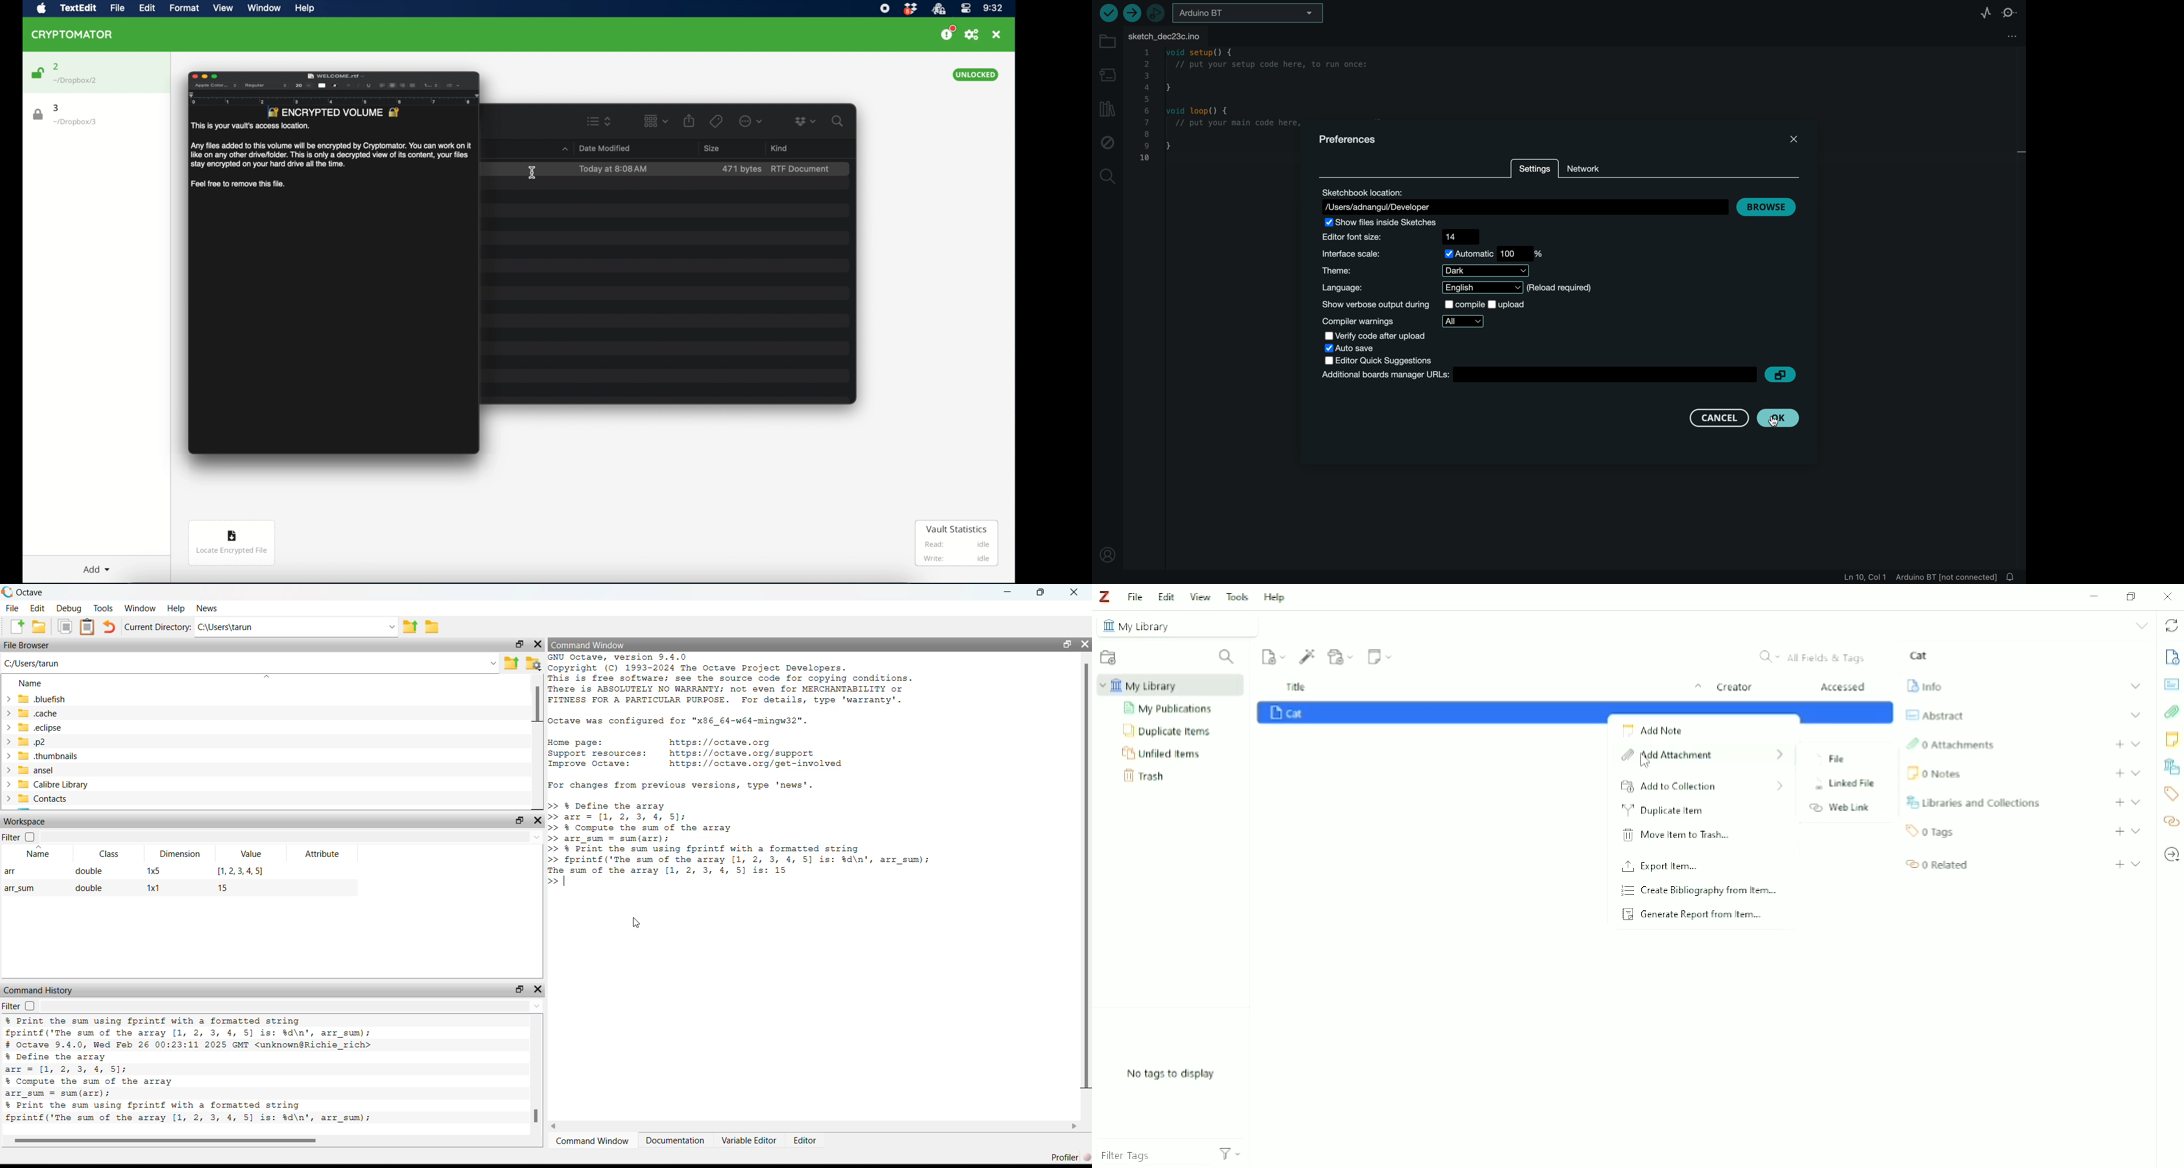 The image size is (2184, 1176). Describe the element at coordinates (656, 121) in the screenshot. I see `view dropdown` at that location.